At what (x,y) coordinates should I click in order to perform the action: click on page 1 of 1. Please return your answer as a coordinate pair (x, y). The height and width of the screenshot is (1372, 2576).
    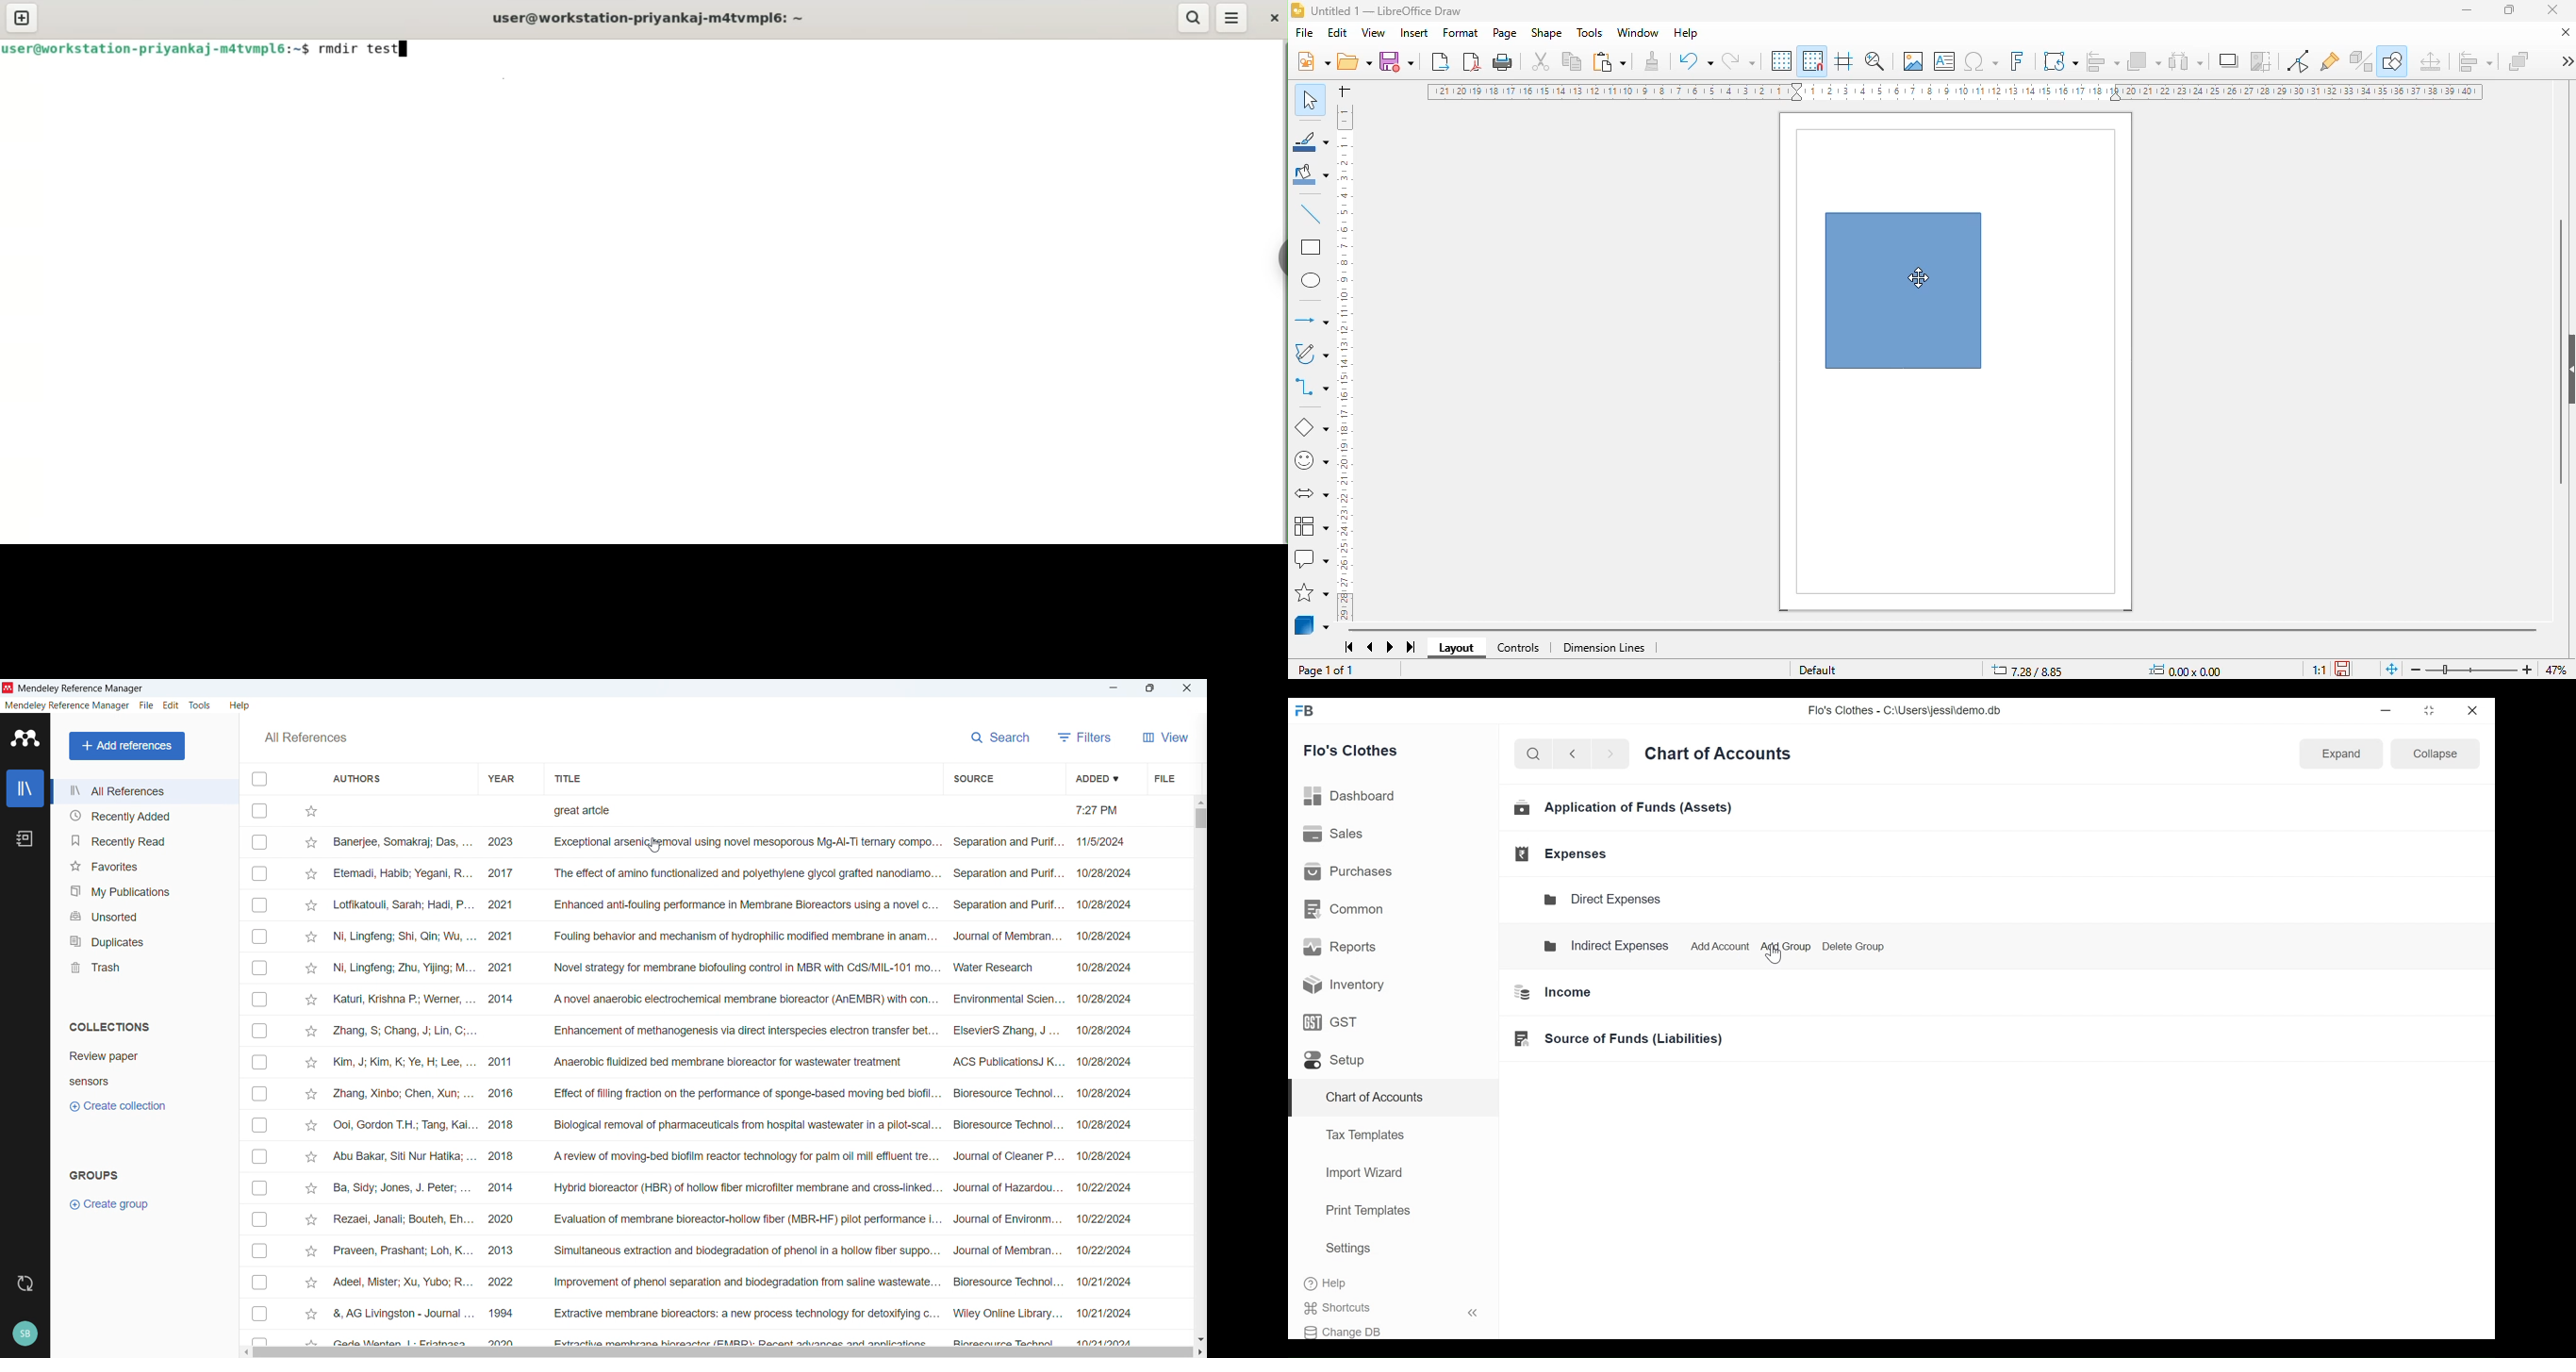
    Looking at the image, I should click on (1325, 670).